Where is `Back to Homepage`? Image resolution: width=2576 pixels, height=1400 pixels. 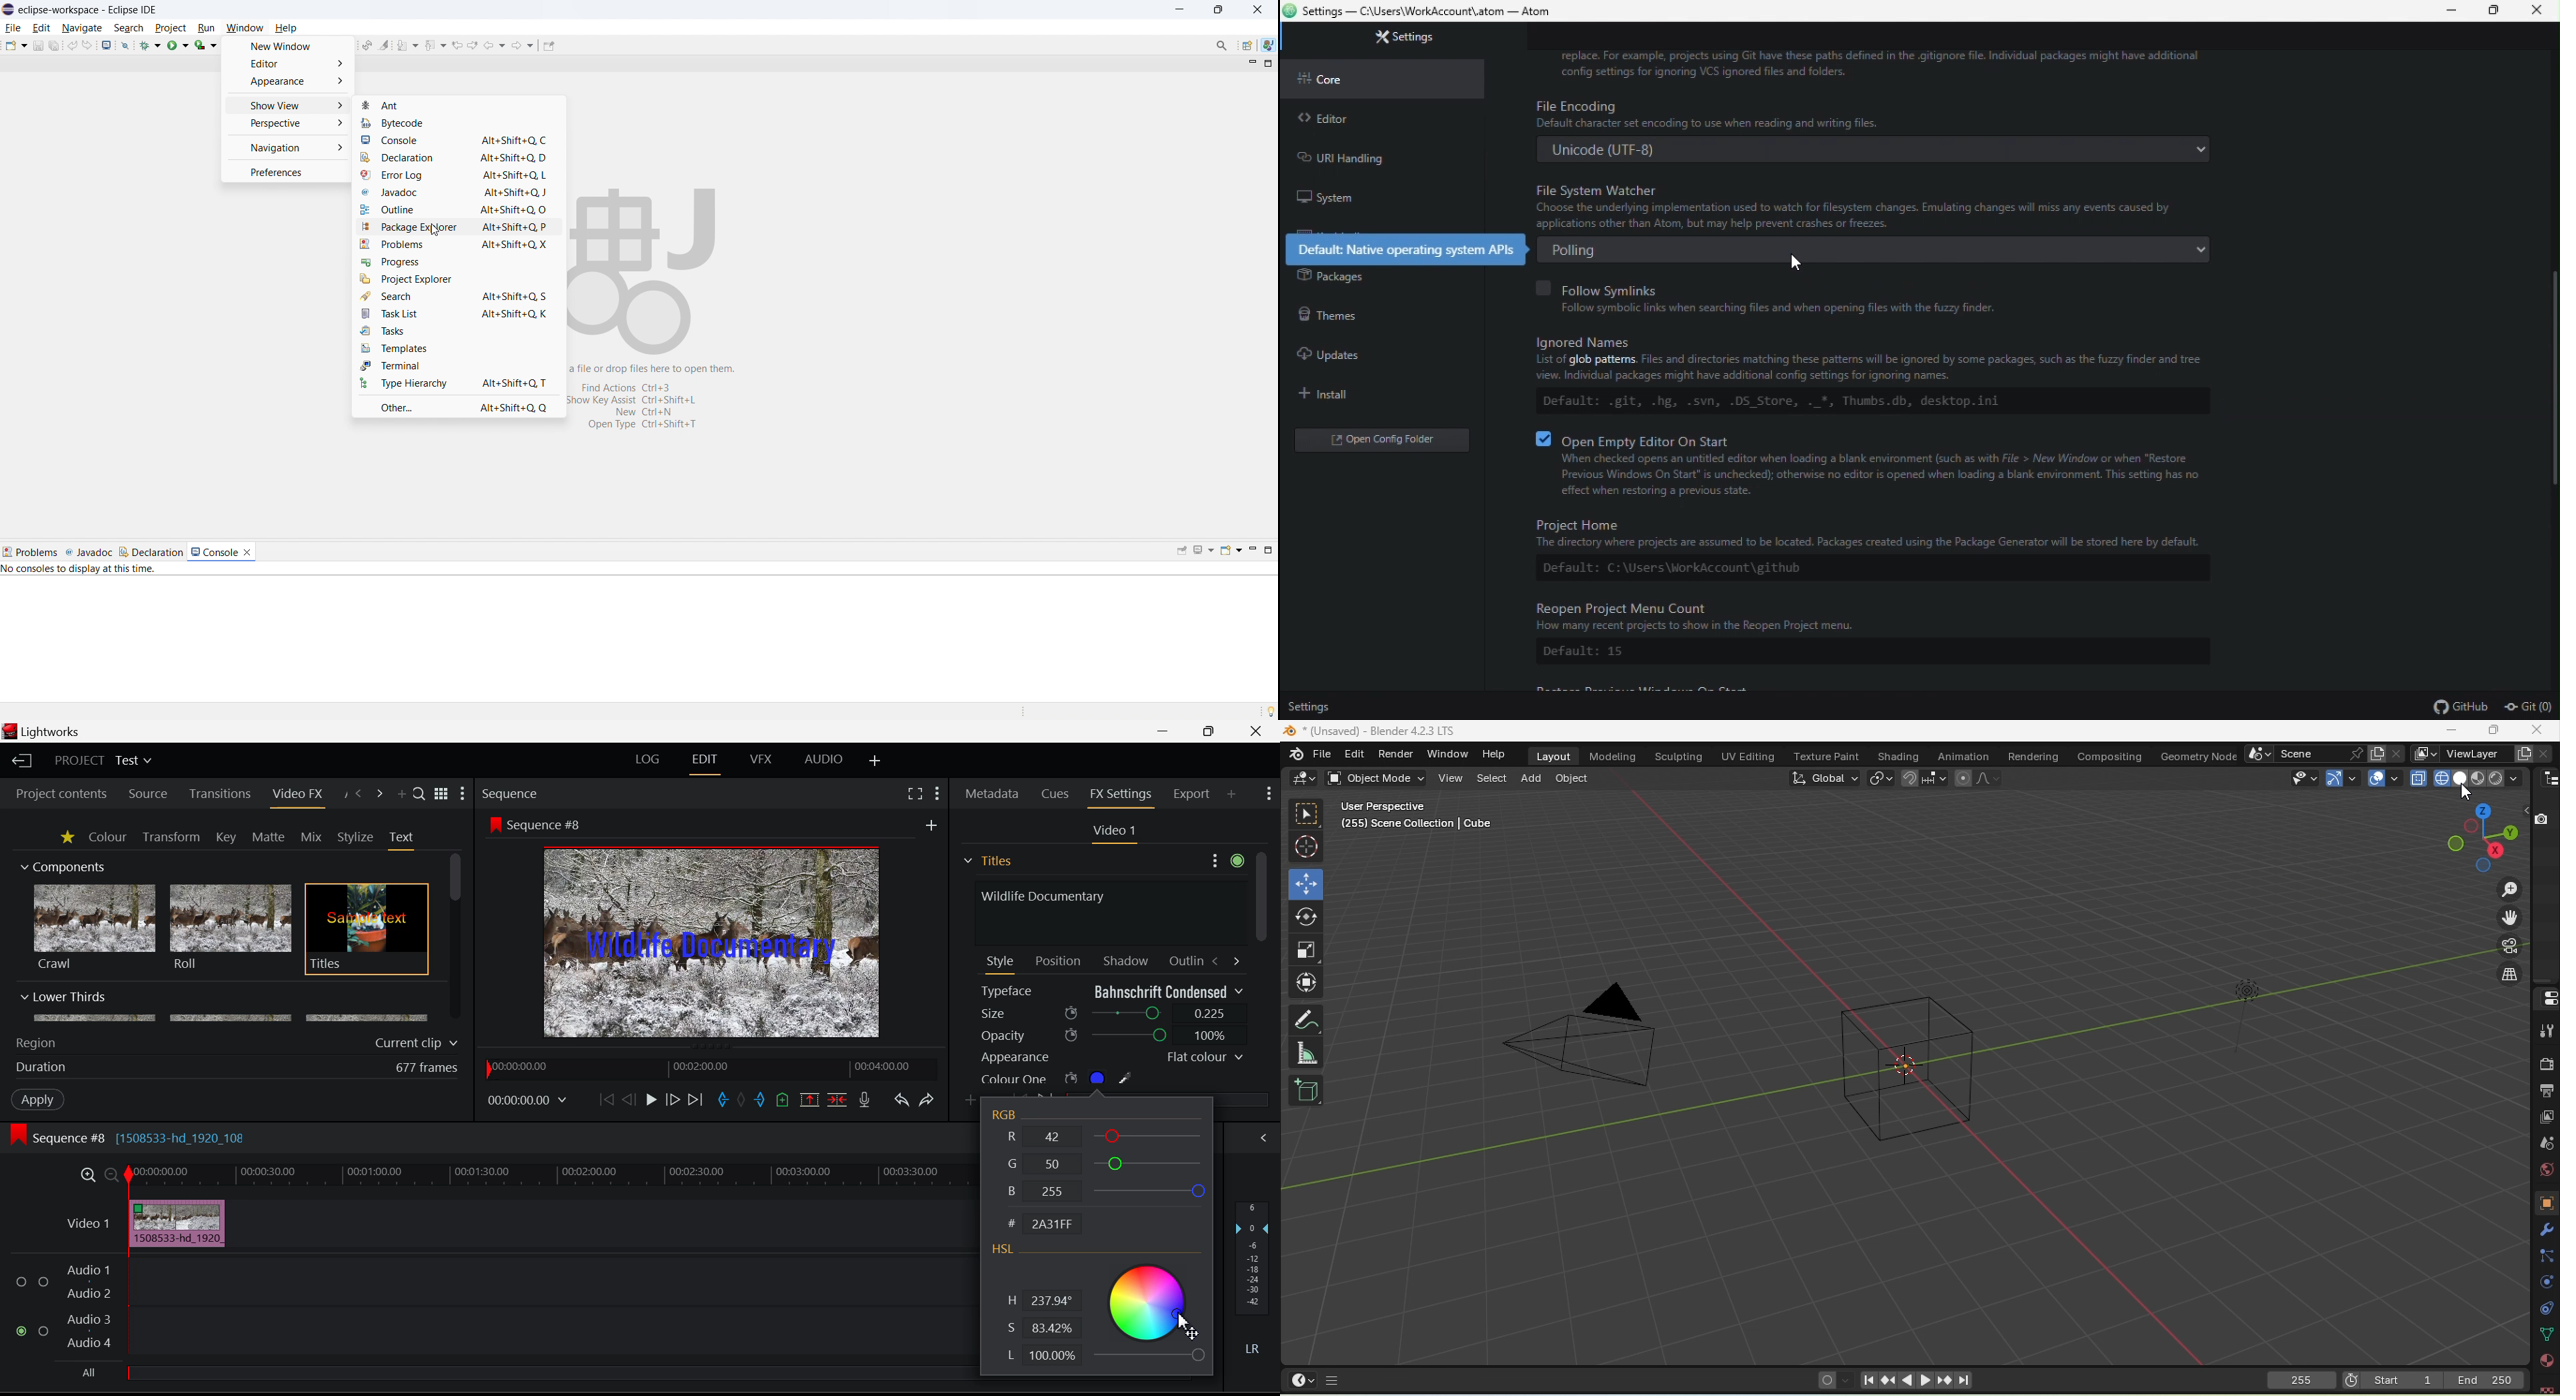 Back to Homepage is located at coordinates (20, 761).